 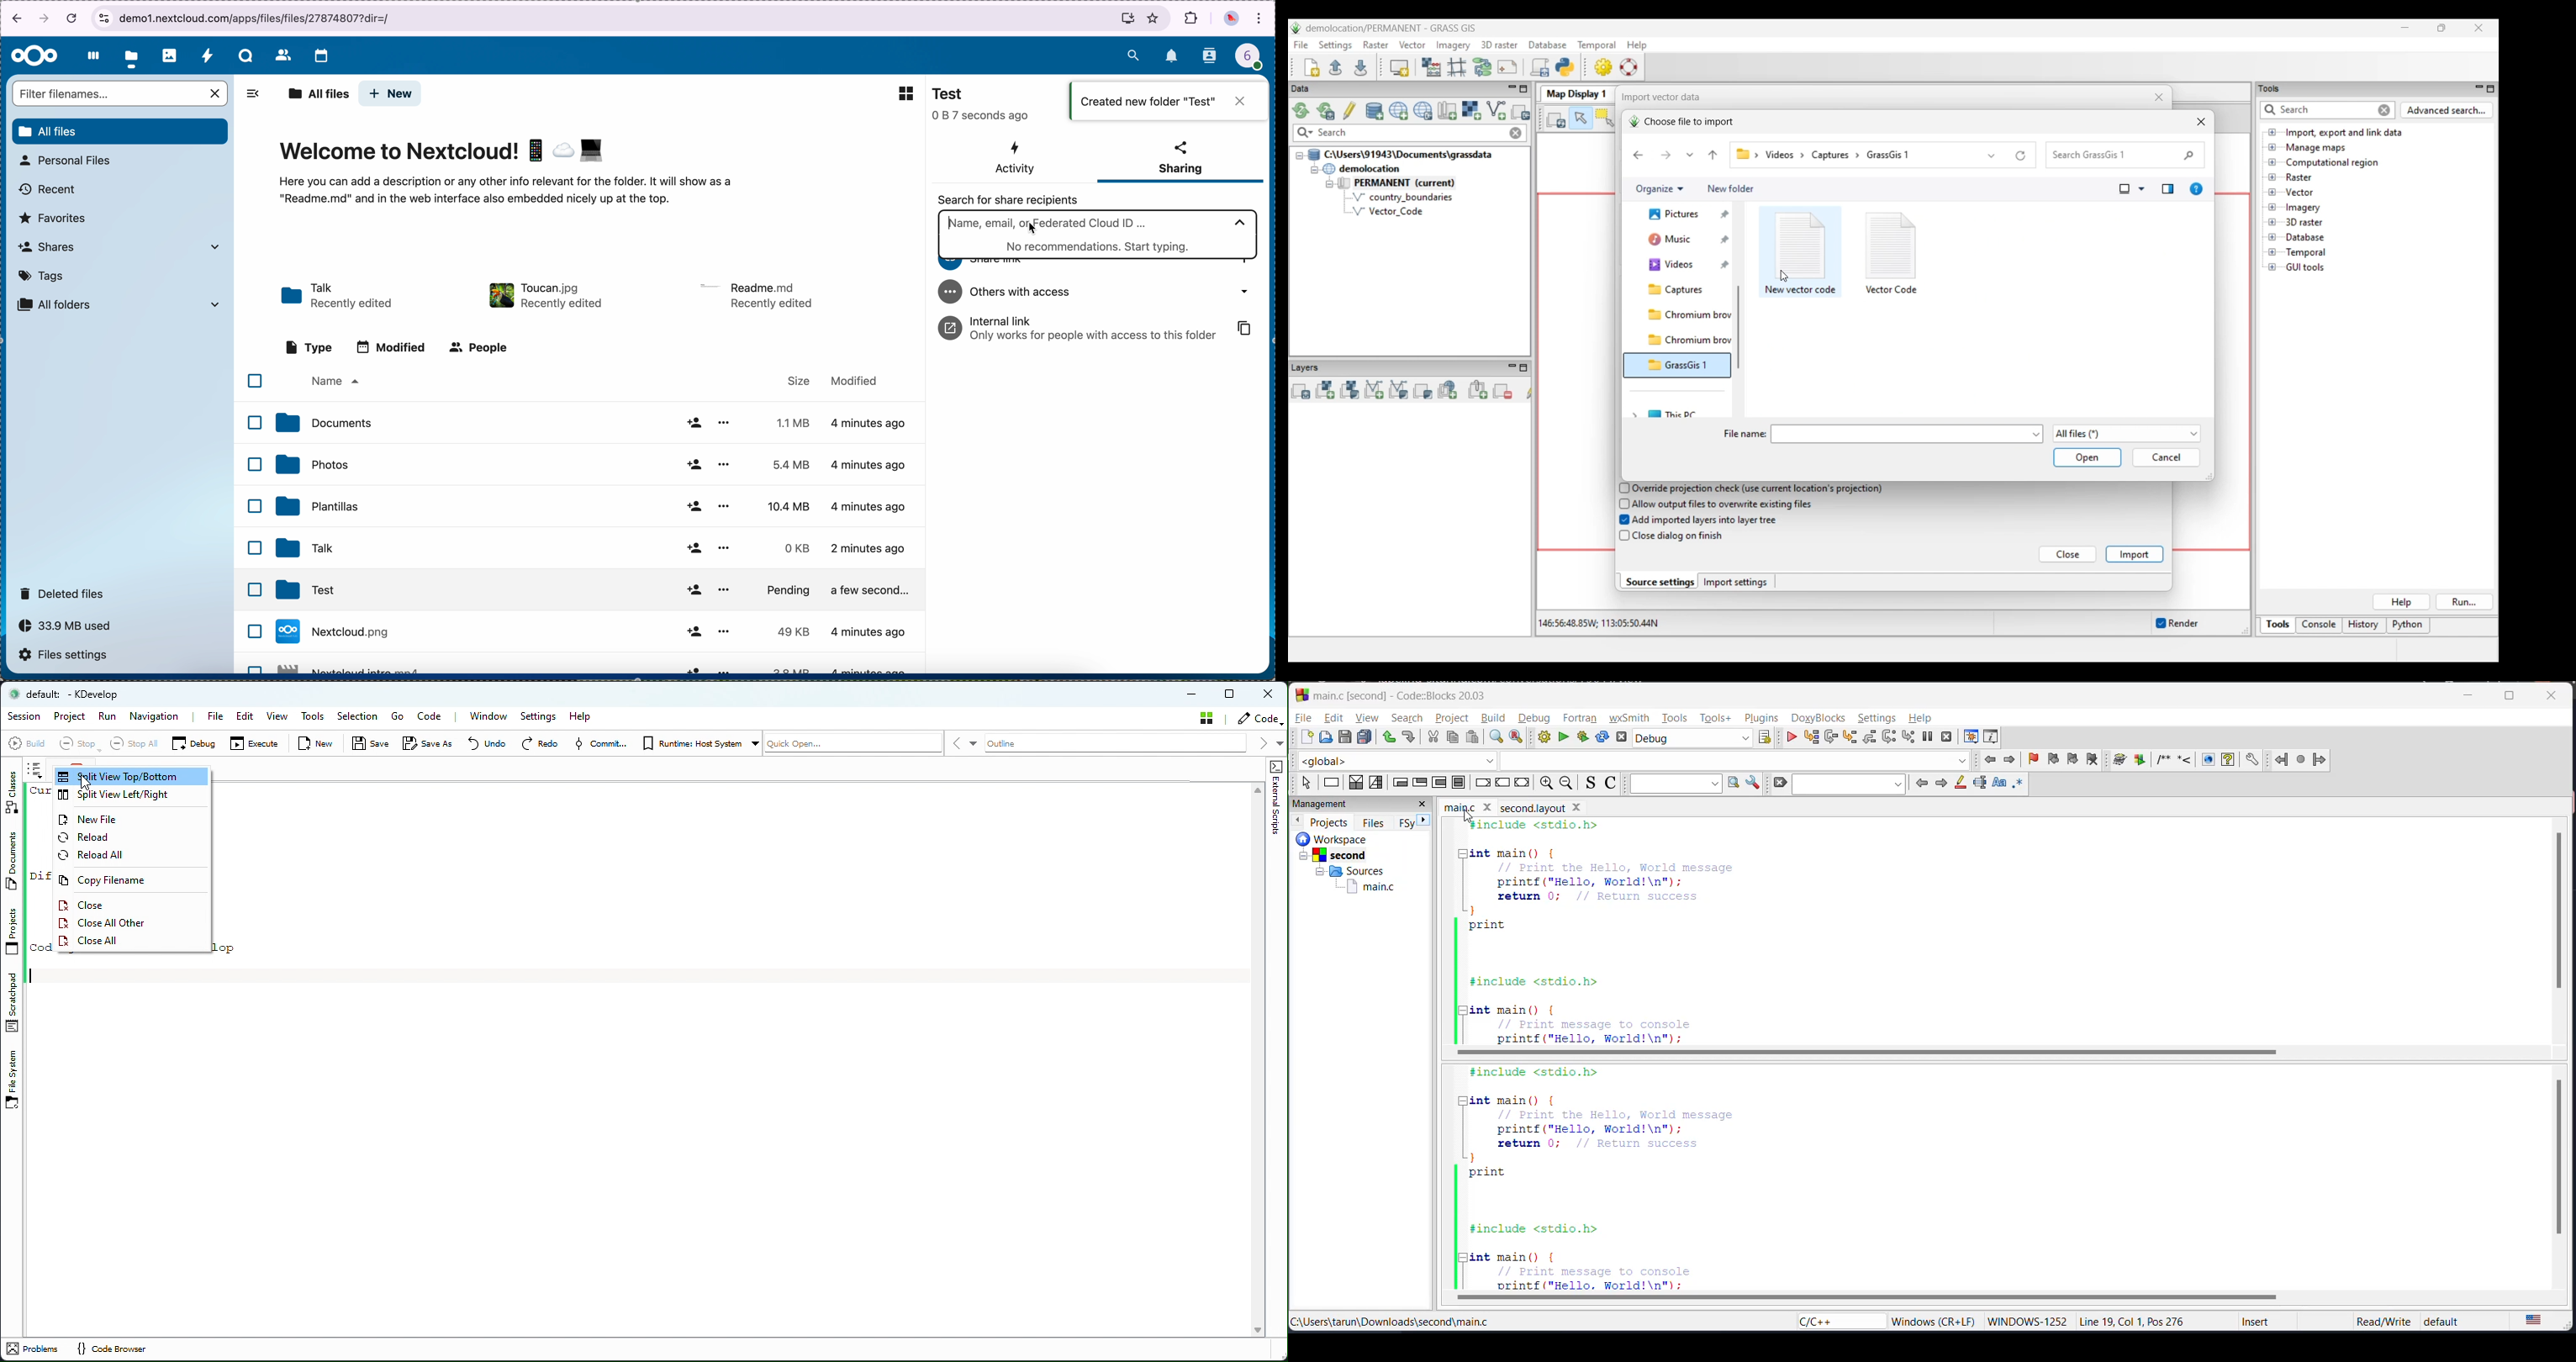 I want to click on minimize, so click(x=2471, y=697).